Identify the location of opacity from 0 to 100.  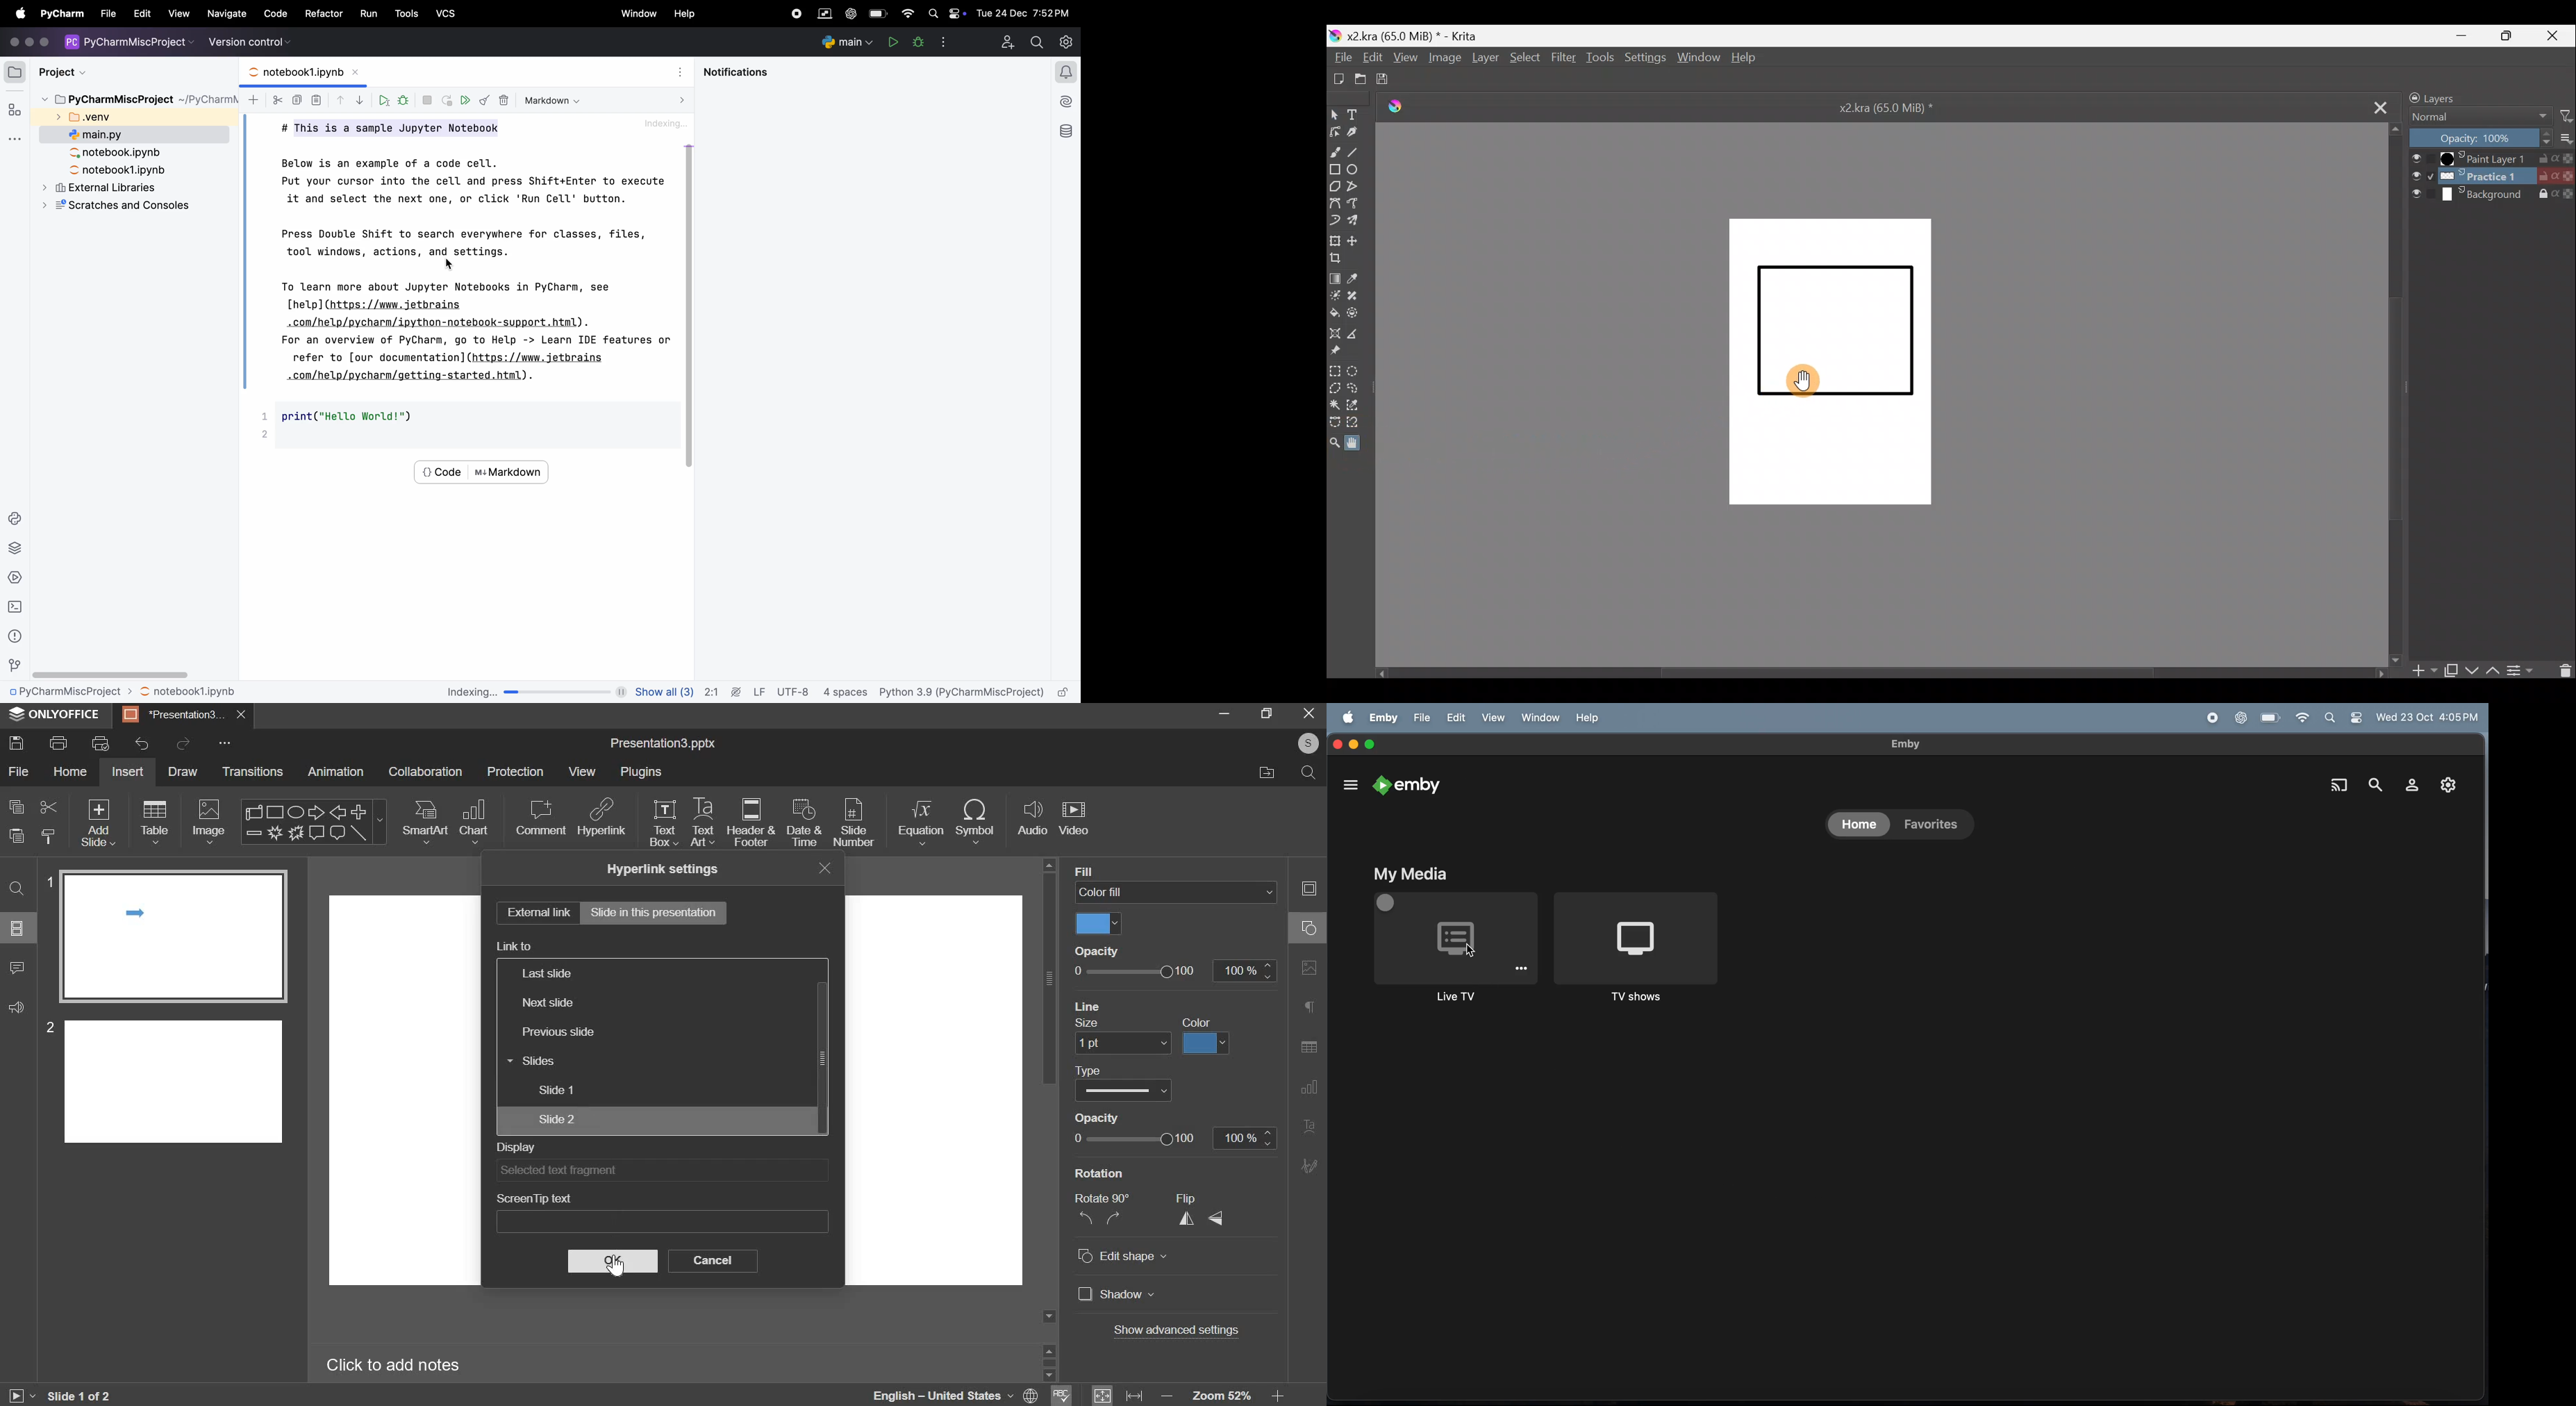
(1134, 1138).